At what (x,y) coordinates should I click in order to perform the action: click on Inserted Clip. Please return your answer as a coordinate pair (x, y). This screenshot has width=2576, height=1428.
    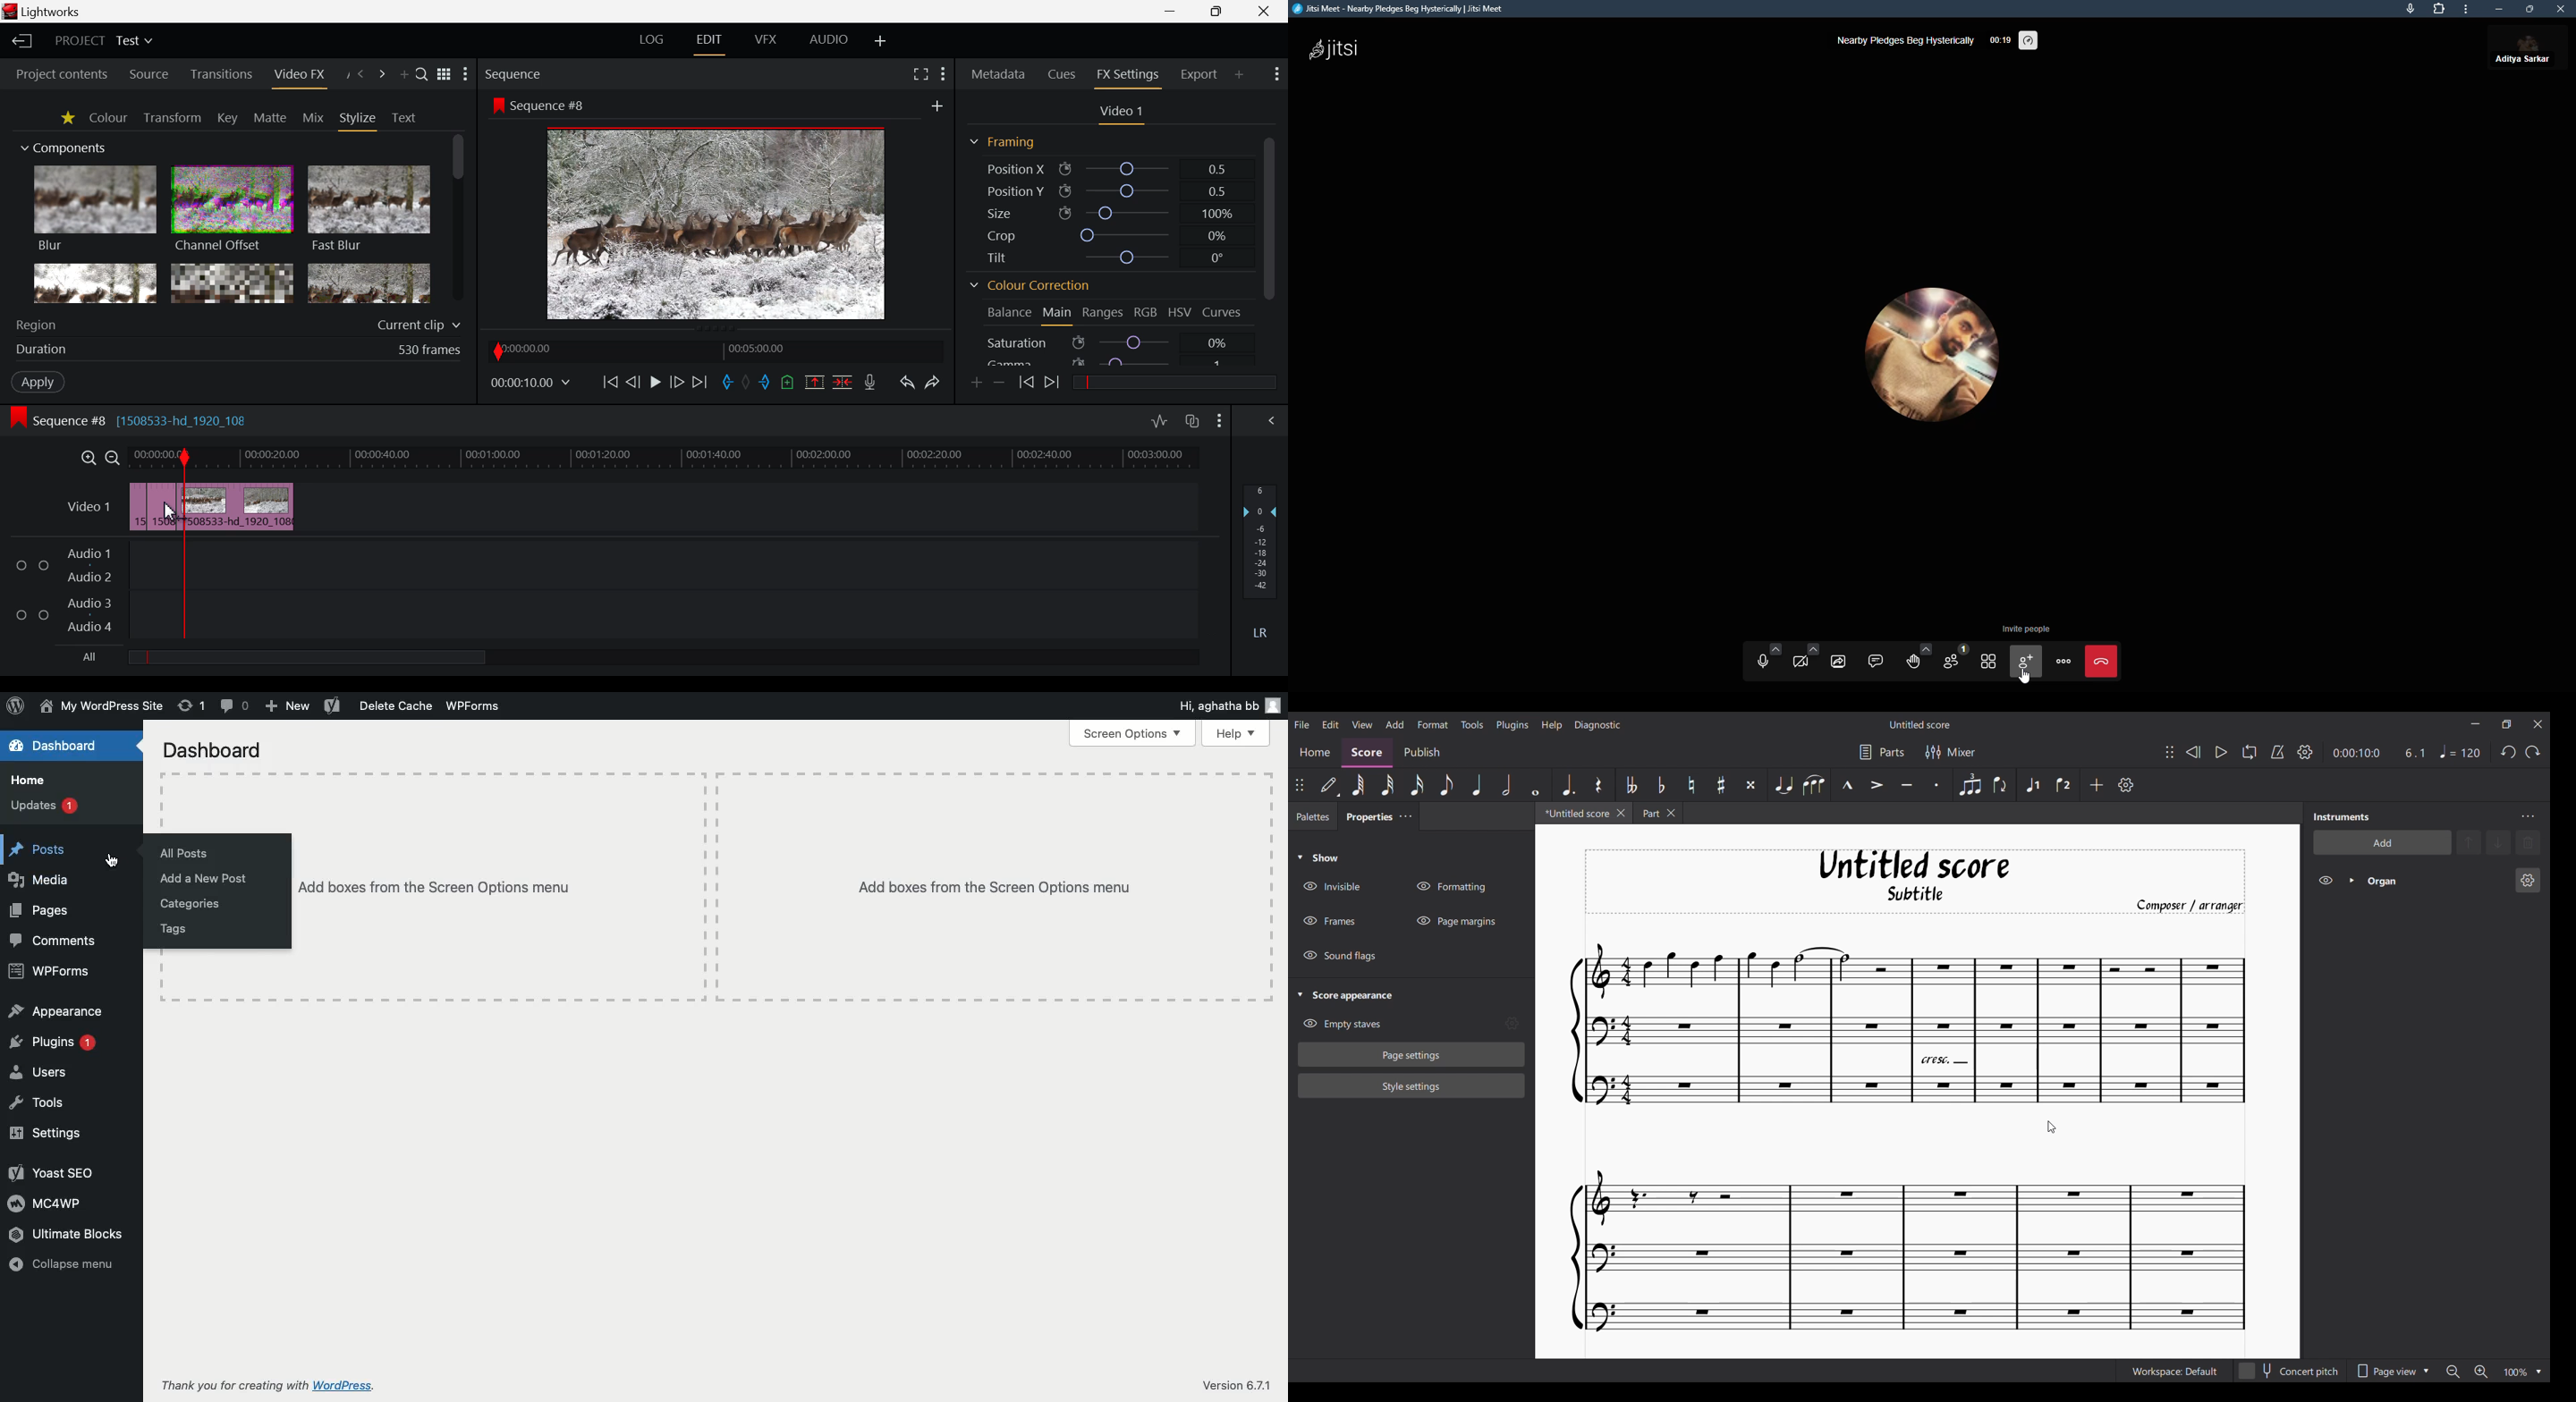
    Looking at the image, I should click on (230, 506).